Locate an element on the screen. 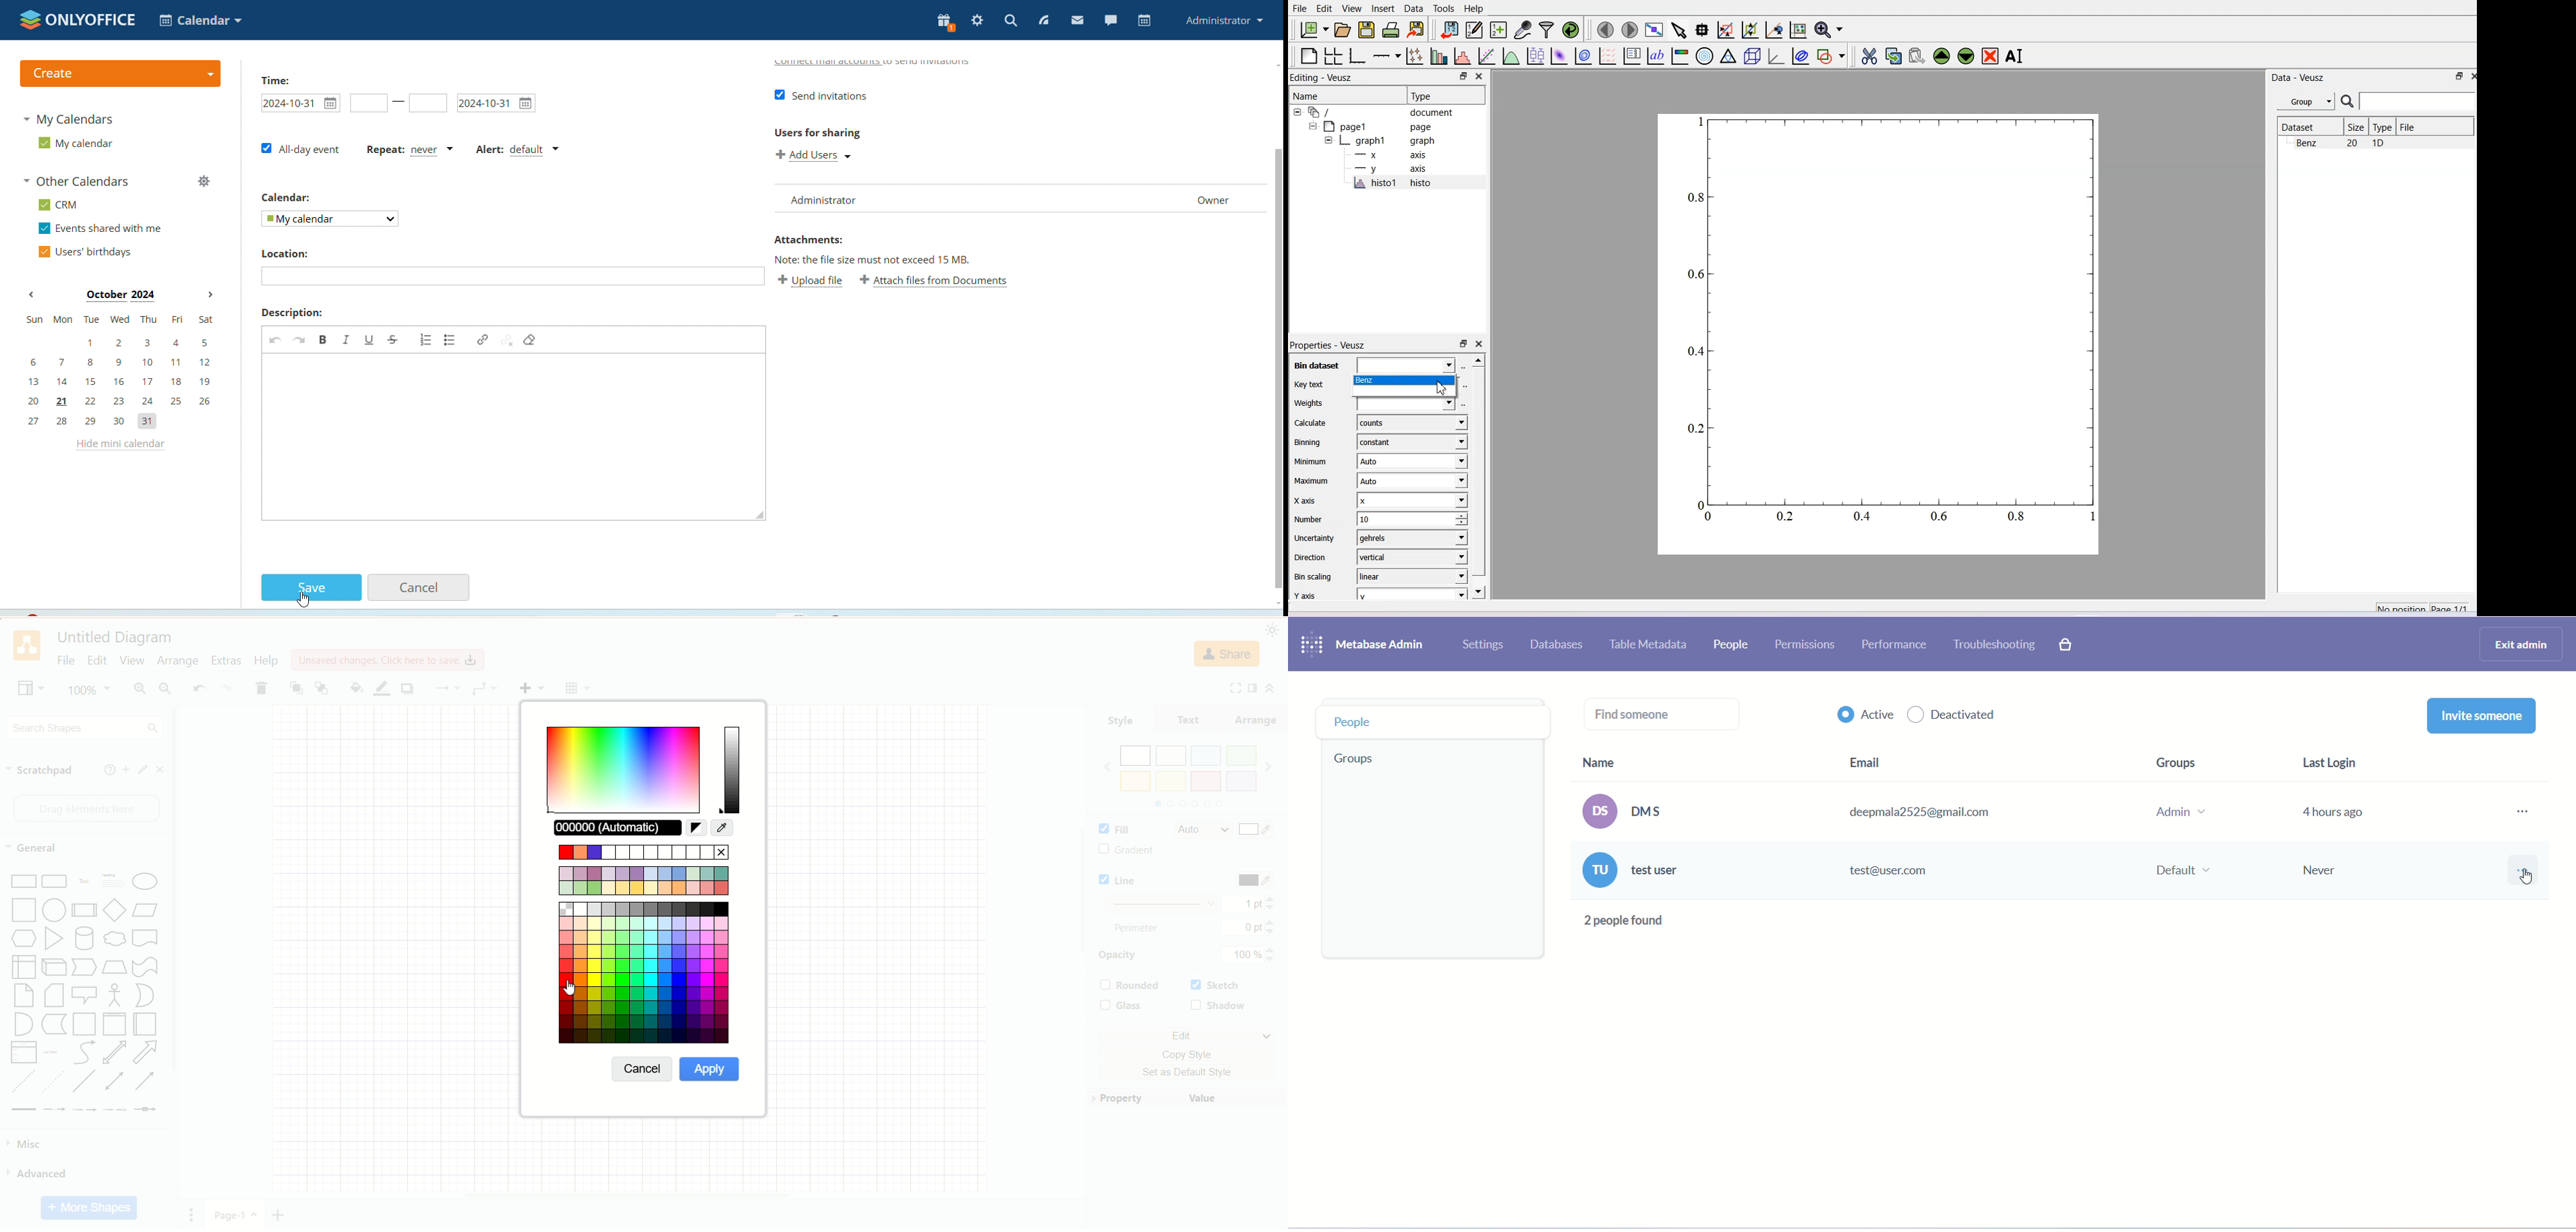 The width and height of the screenshot is (2576, 1232). my calendaras is located at coordinates (68, 120).